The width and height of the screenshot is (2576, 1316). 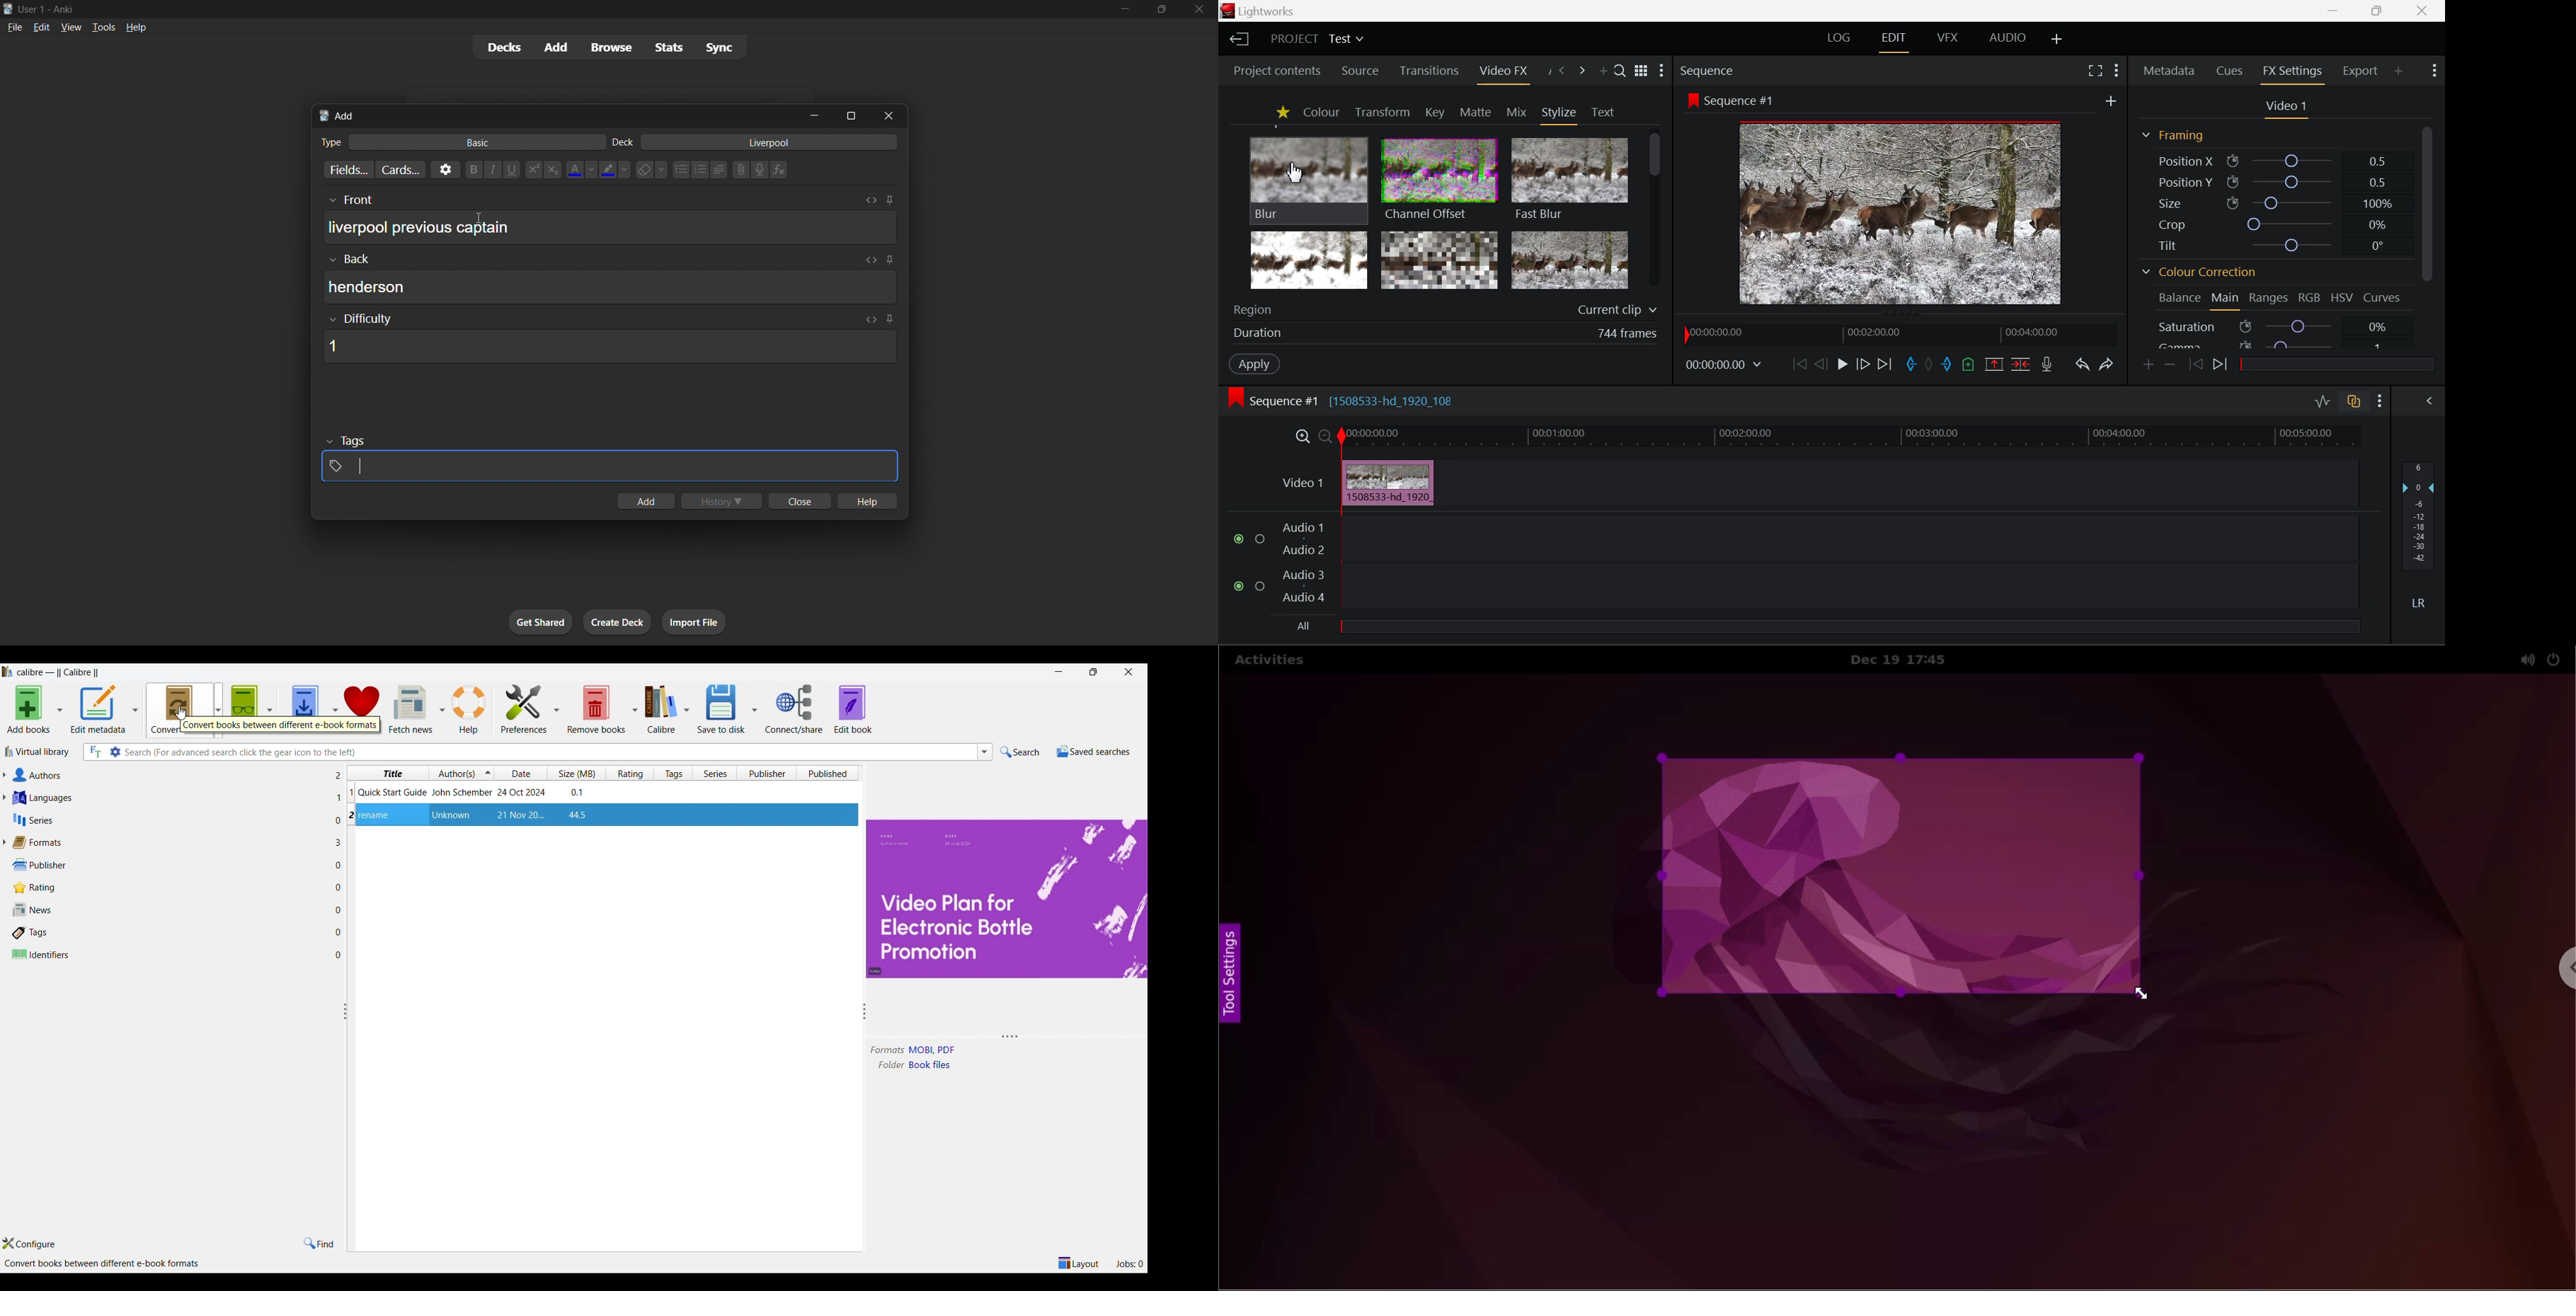 What do you see at coordinates (720, 171) in the screenshot?
I see `multilevel list` at bounding box center [720, 171].